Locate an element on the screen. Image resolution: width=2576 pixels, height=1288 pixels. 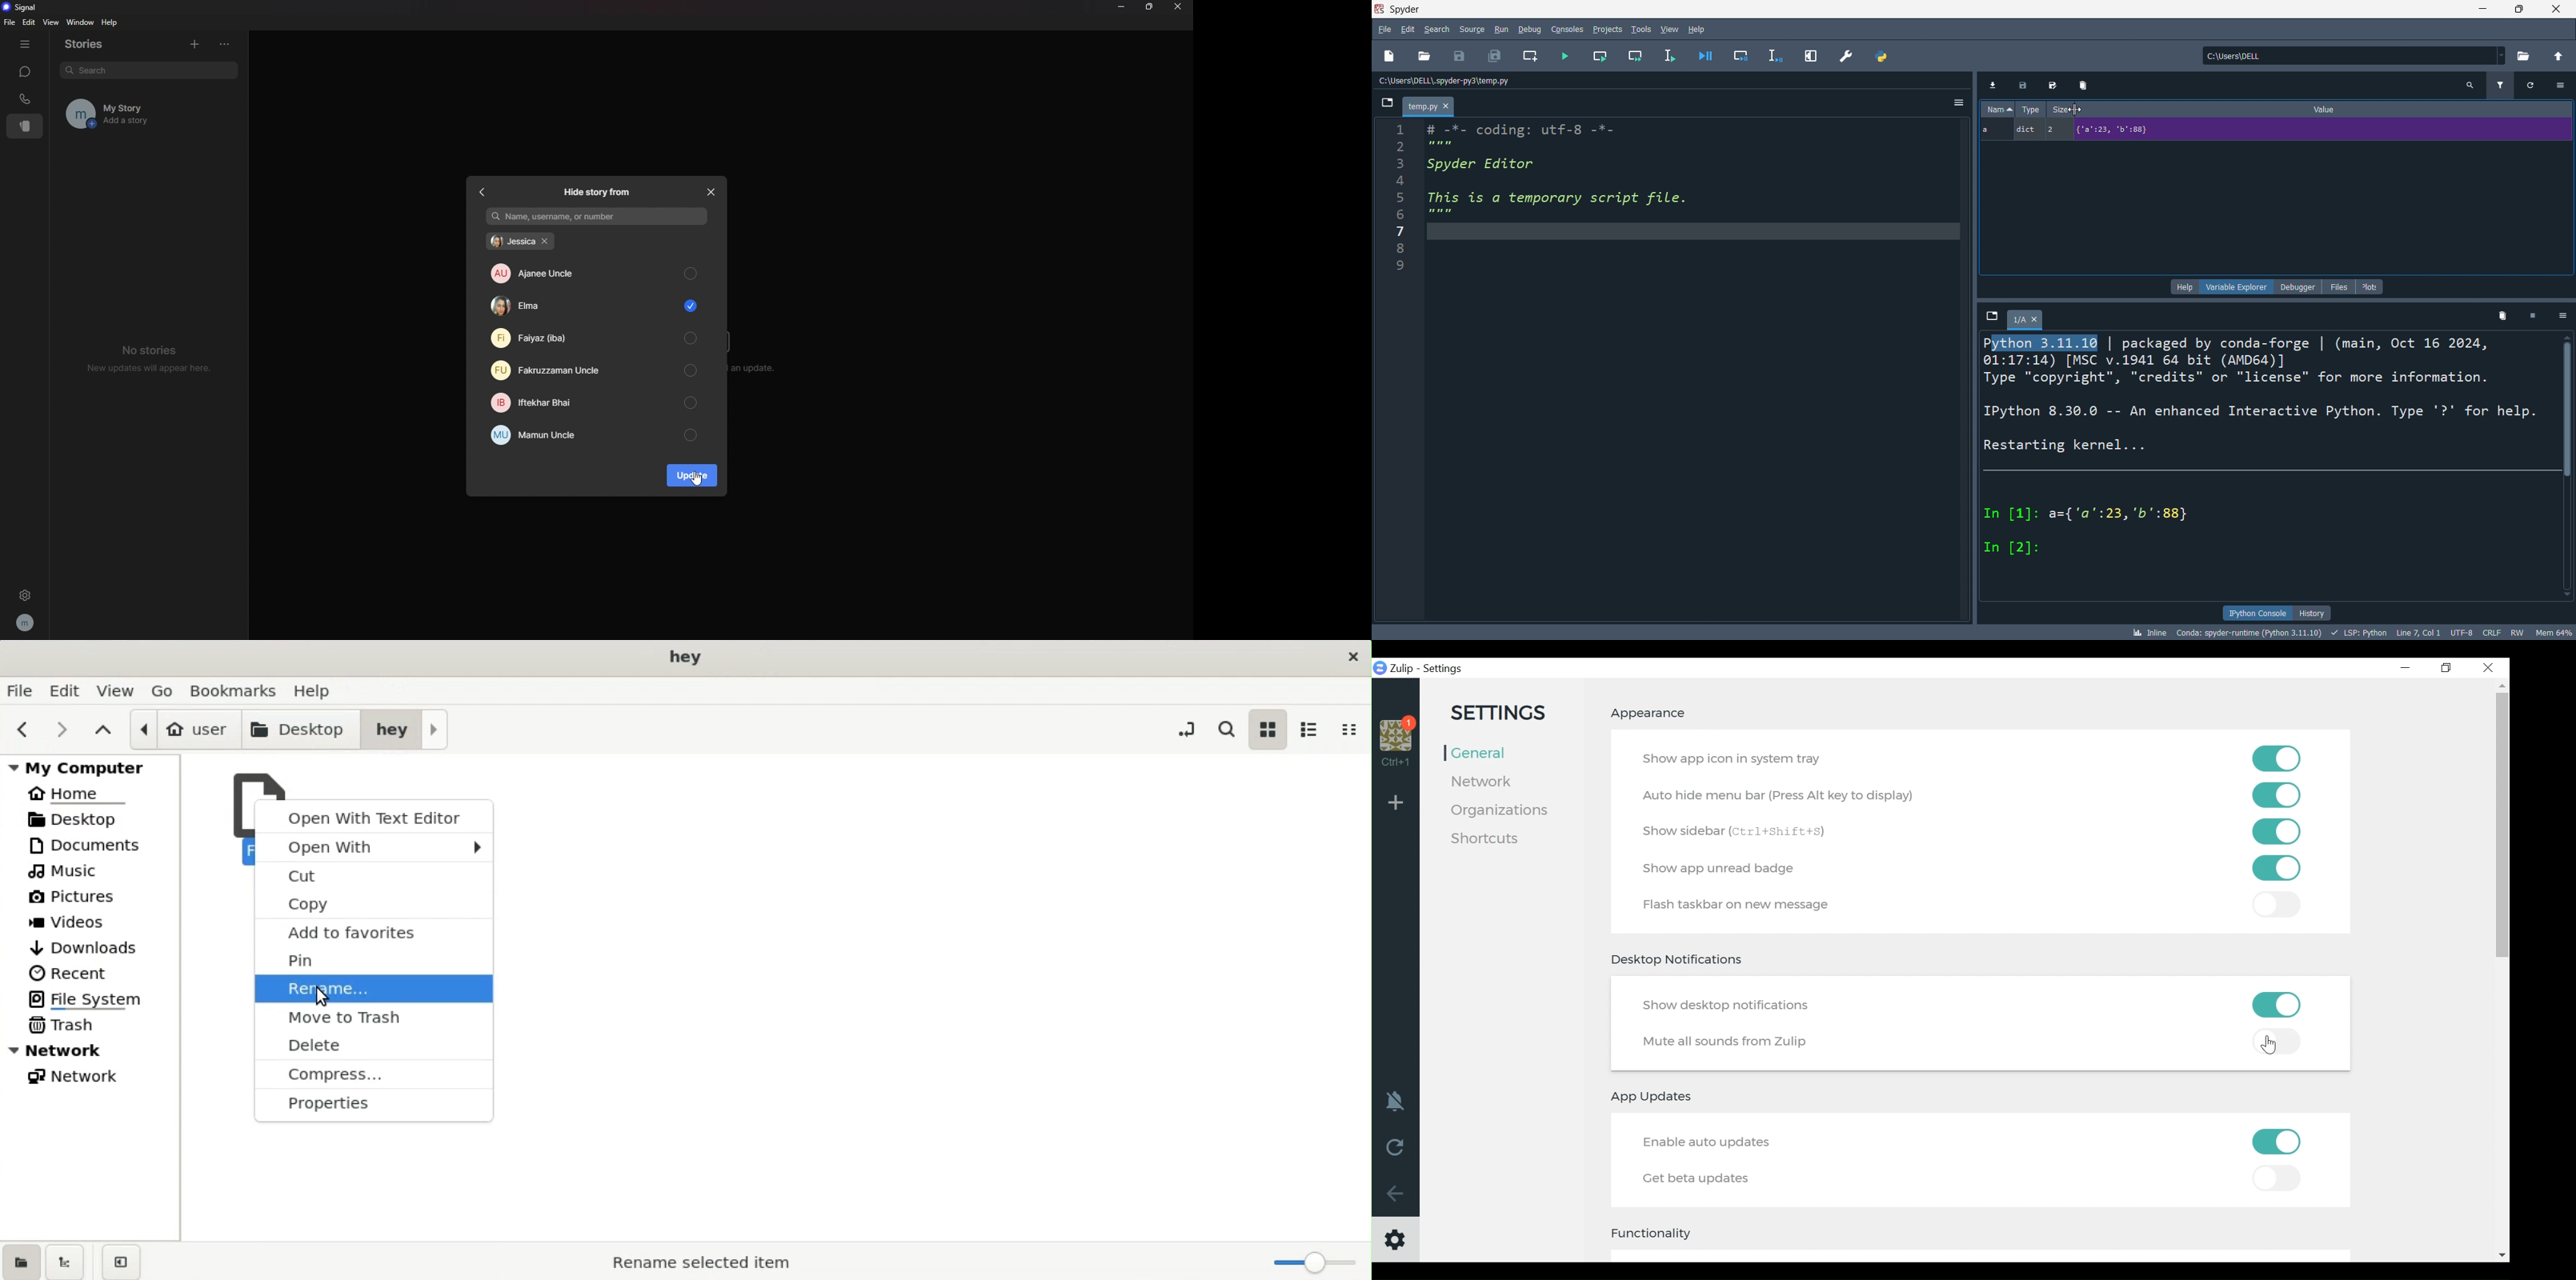
refresh is located at coordinates (2533, 85).